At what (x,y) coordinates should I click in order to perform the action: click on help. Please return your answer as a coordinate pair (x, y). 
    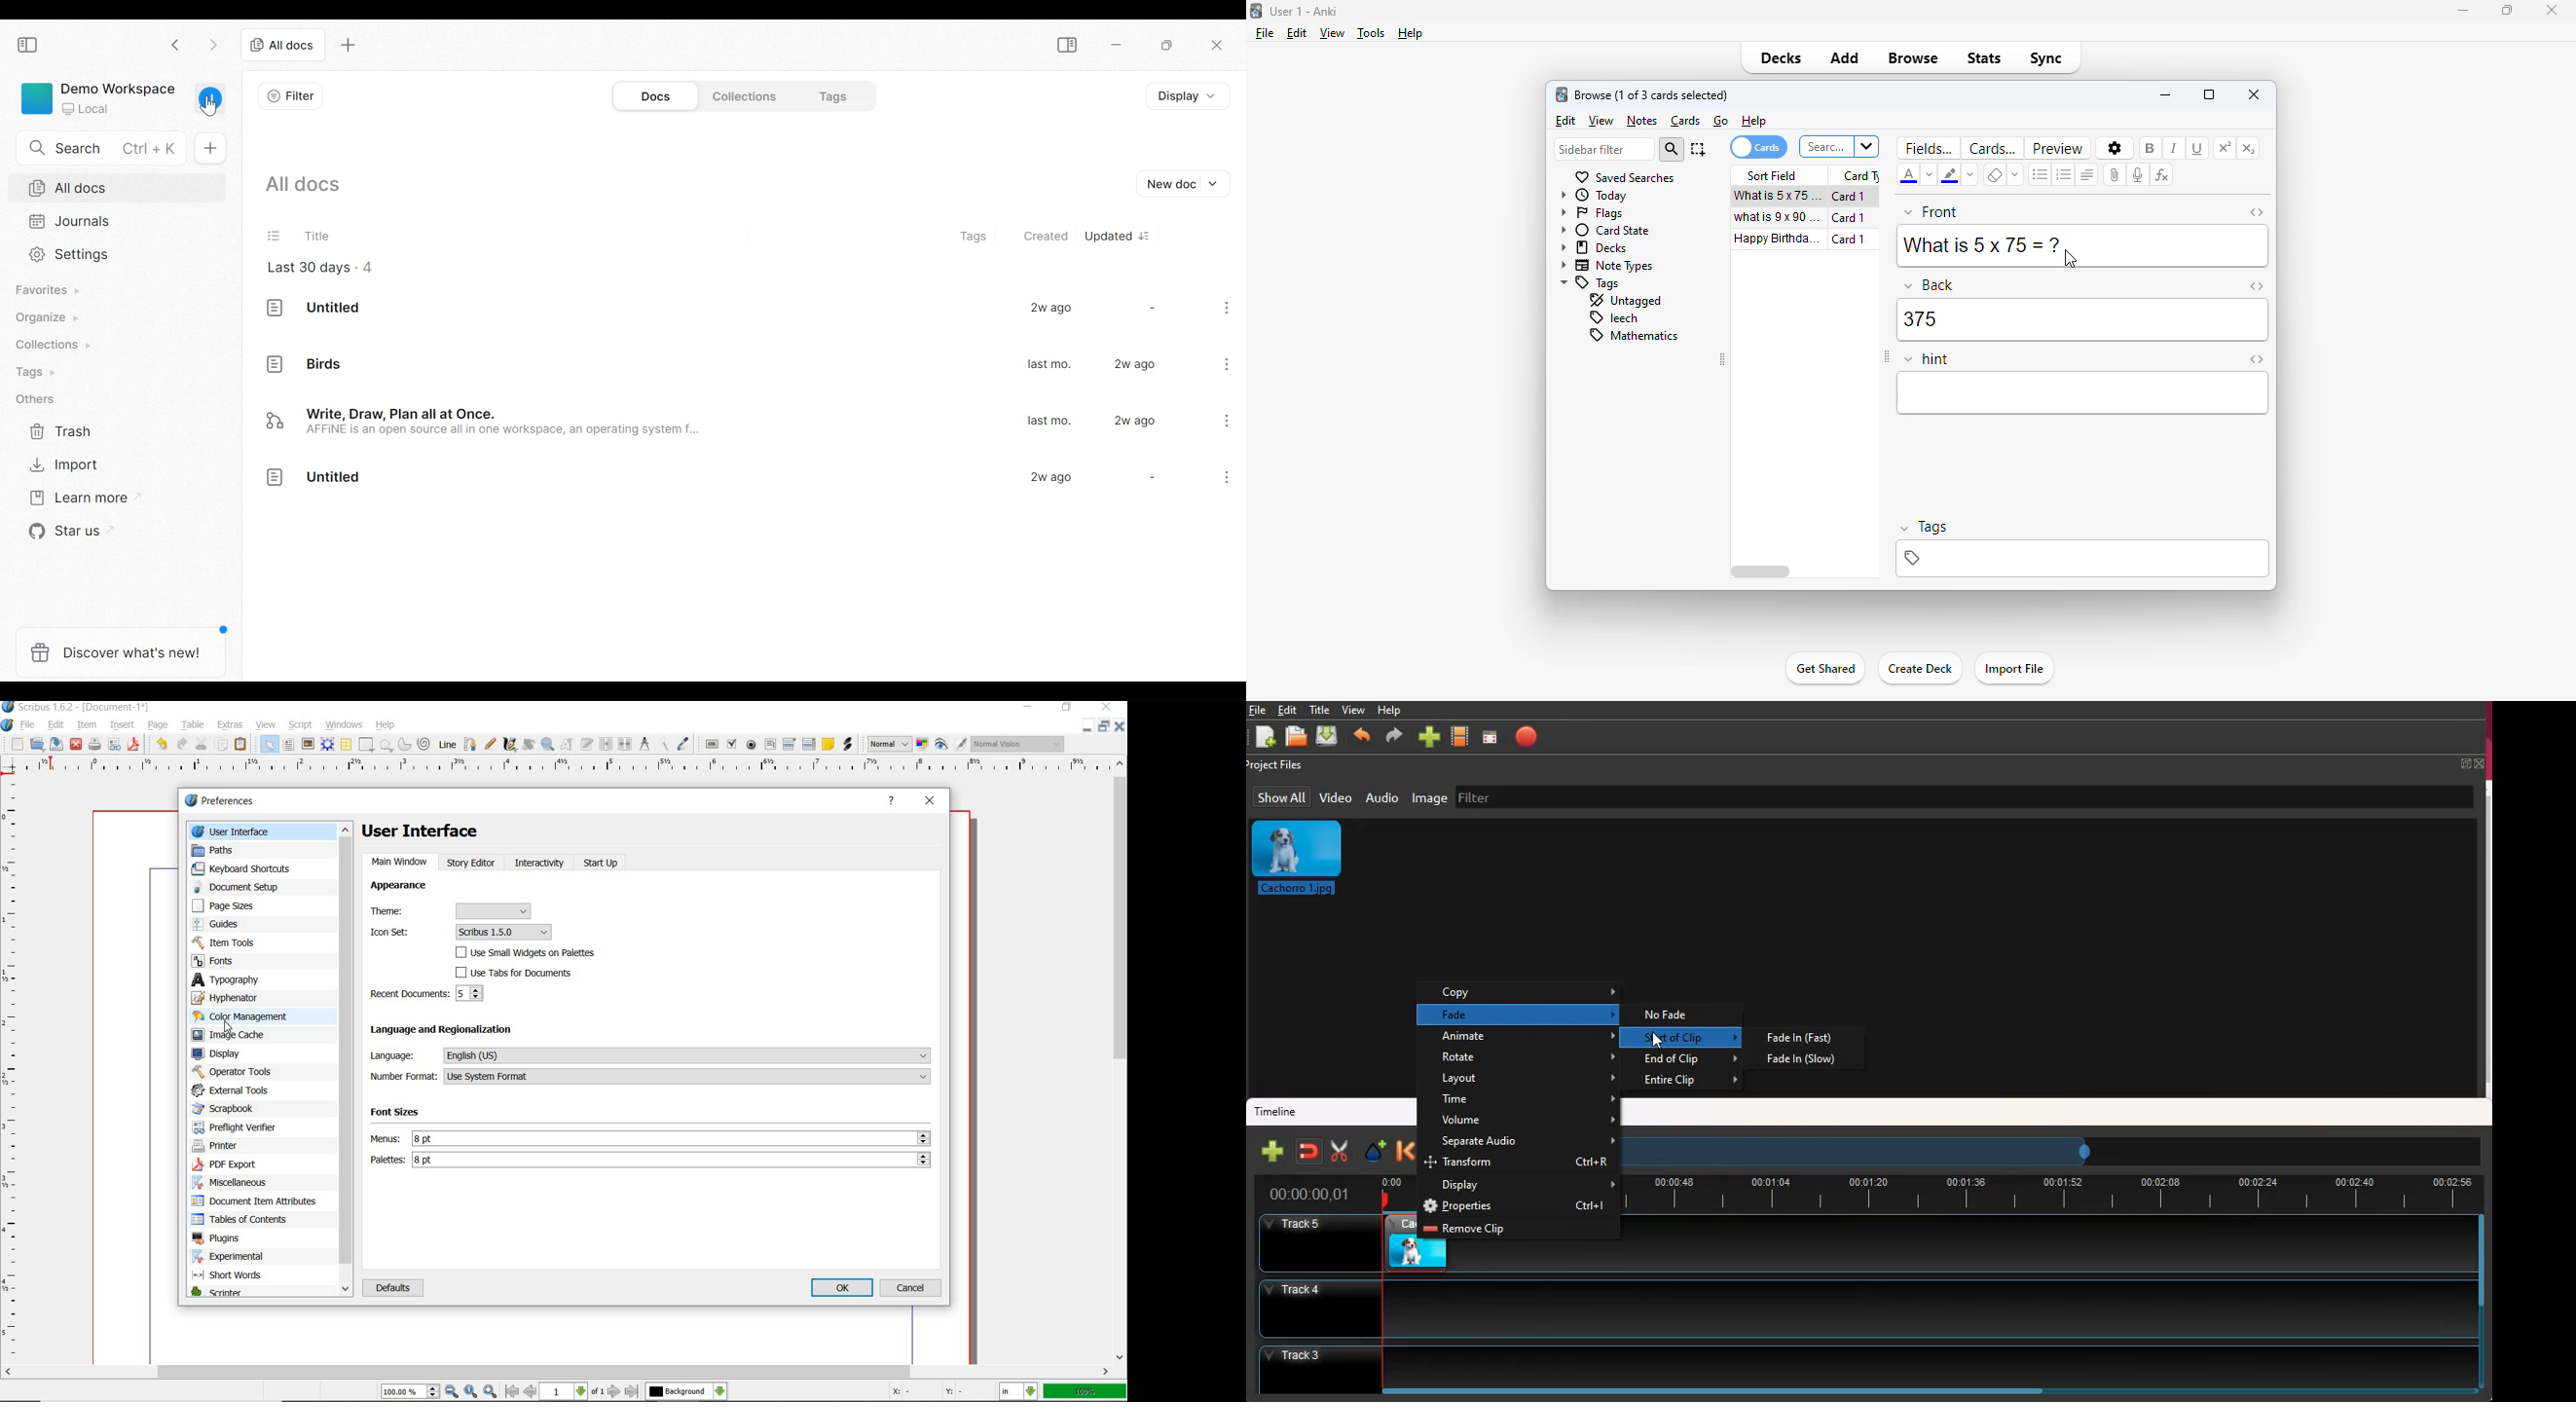
    Looking at the image, I should click on (1754, 121).